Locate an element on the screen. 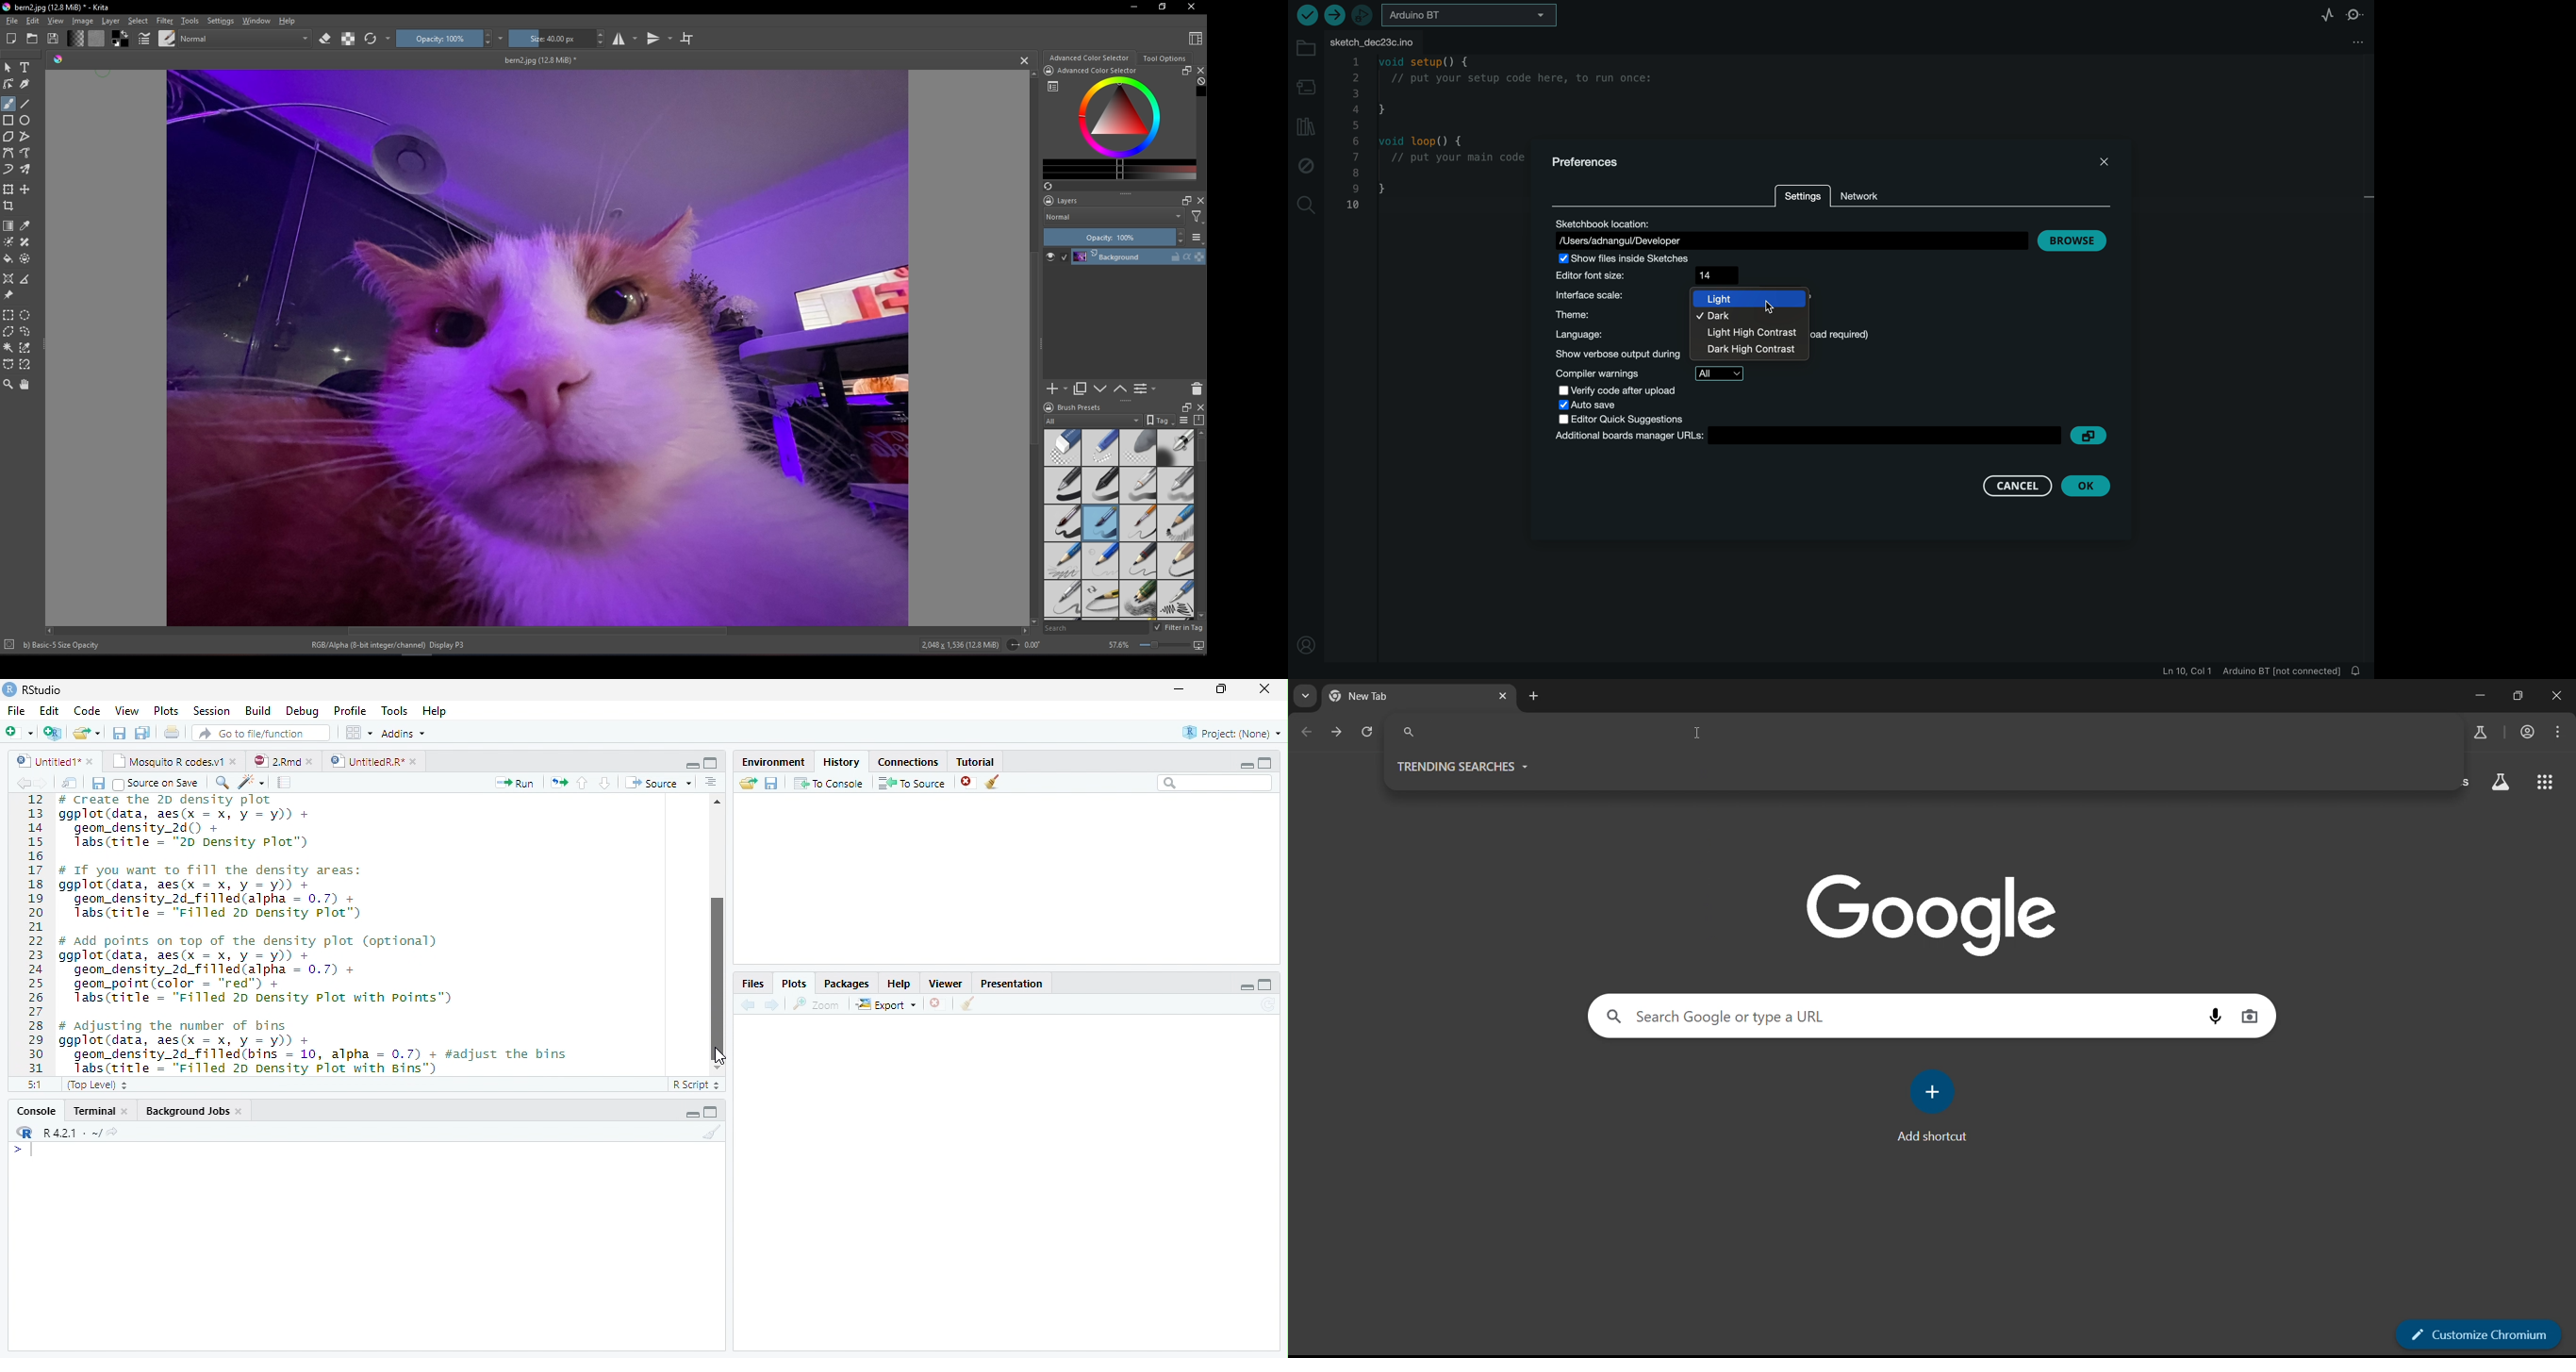  compile report is located at coordinates (285, 784).